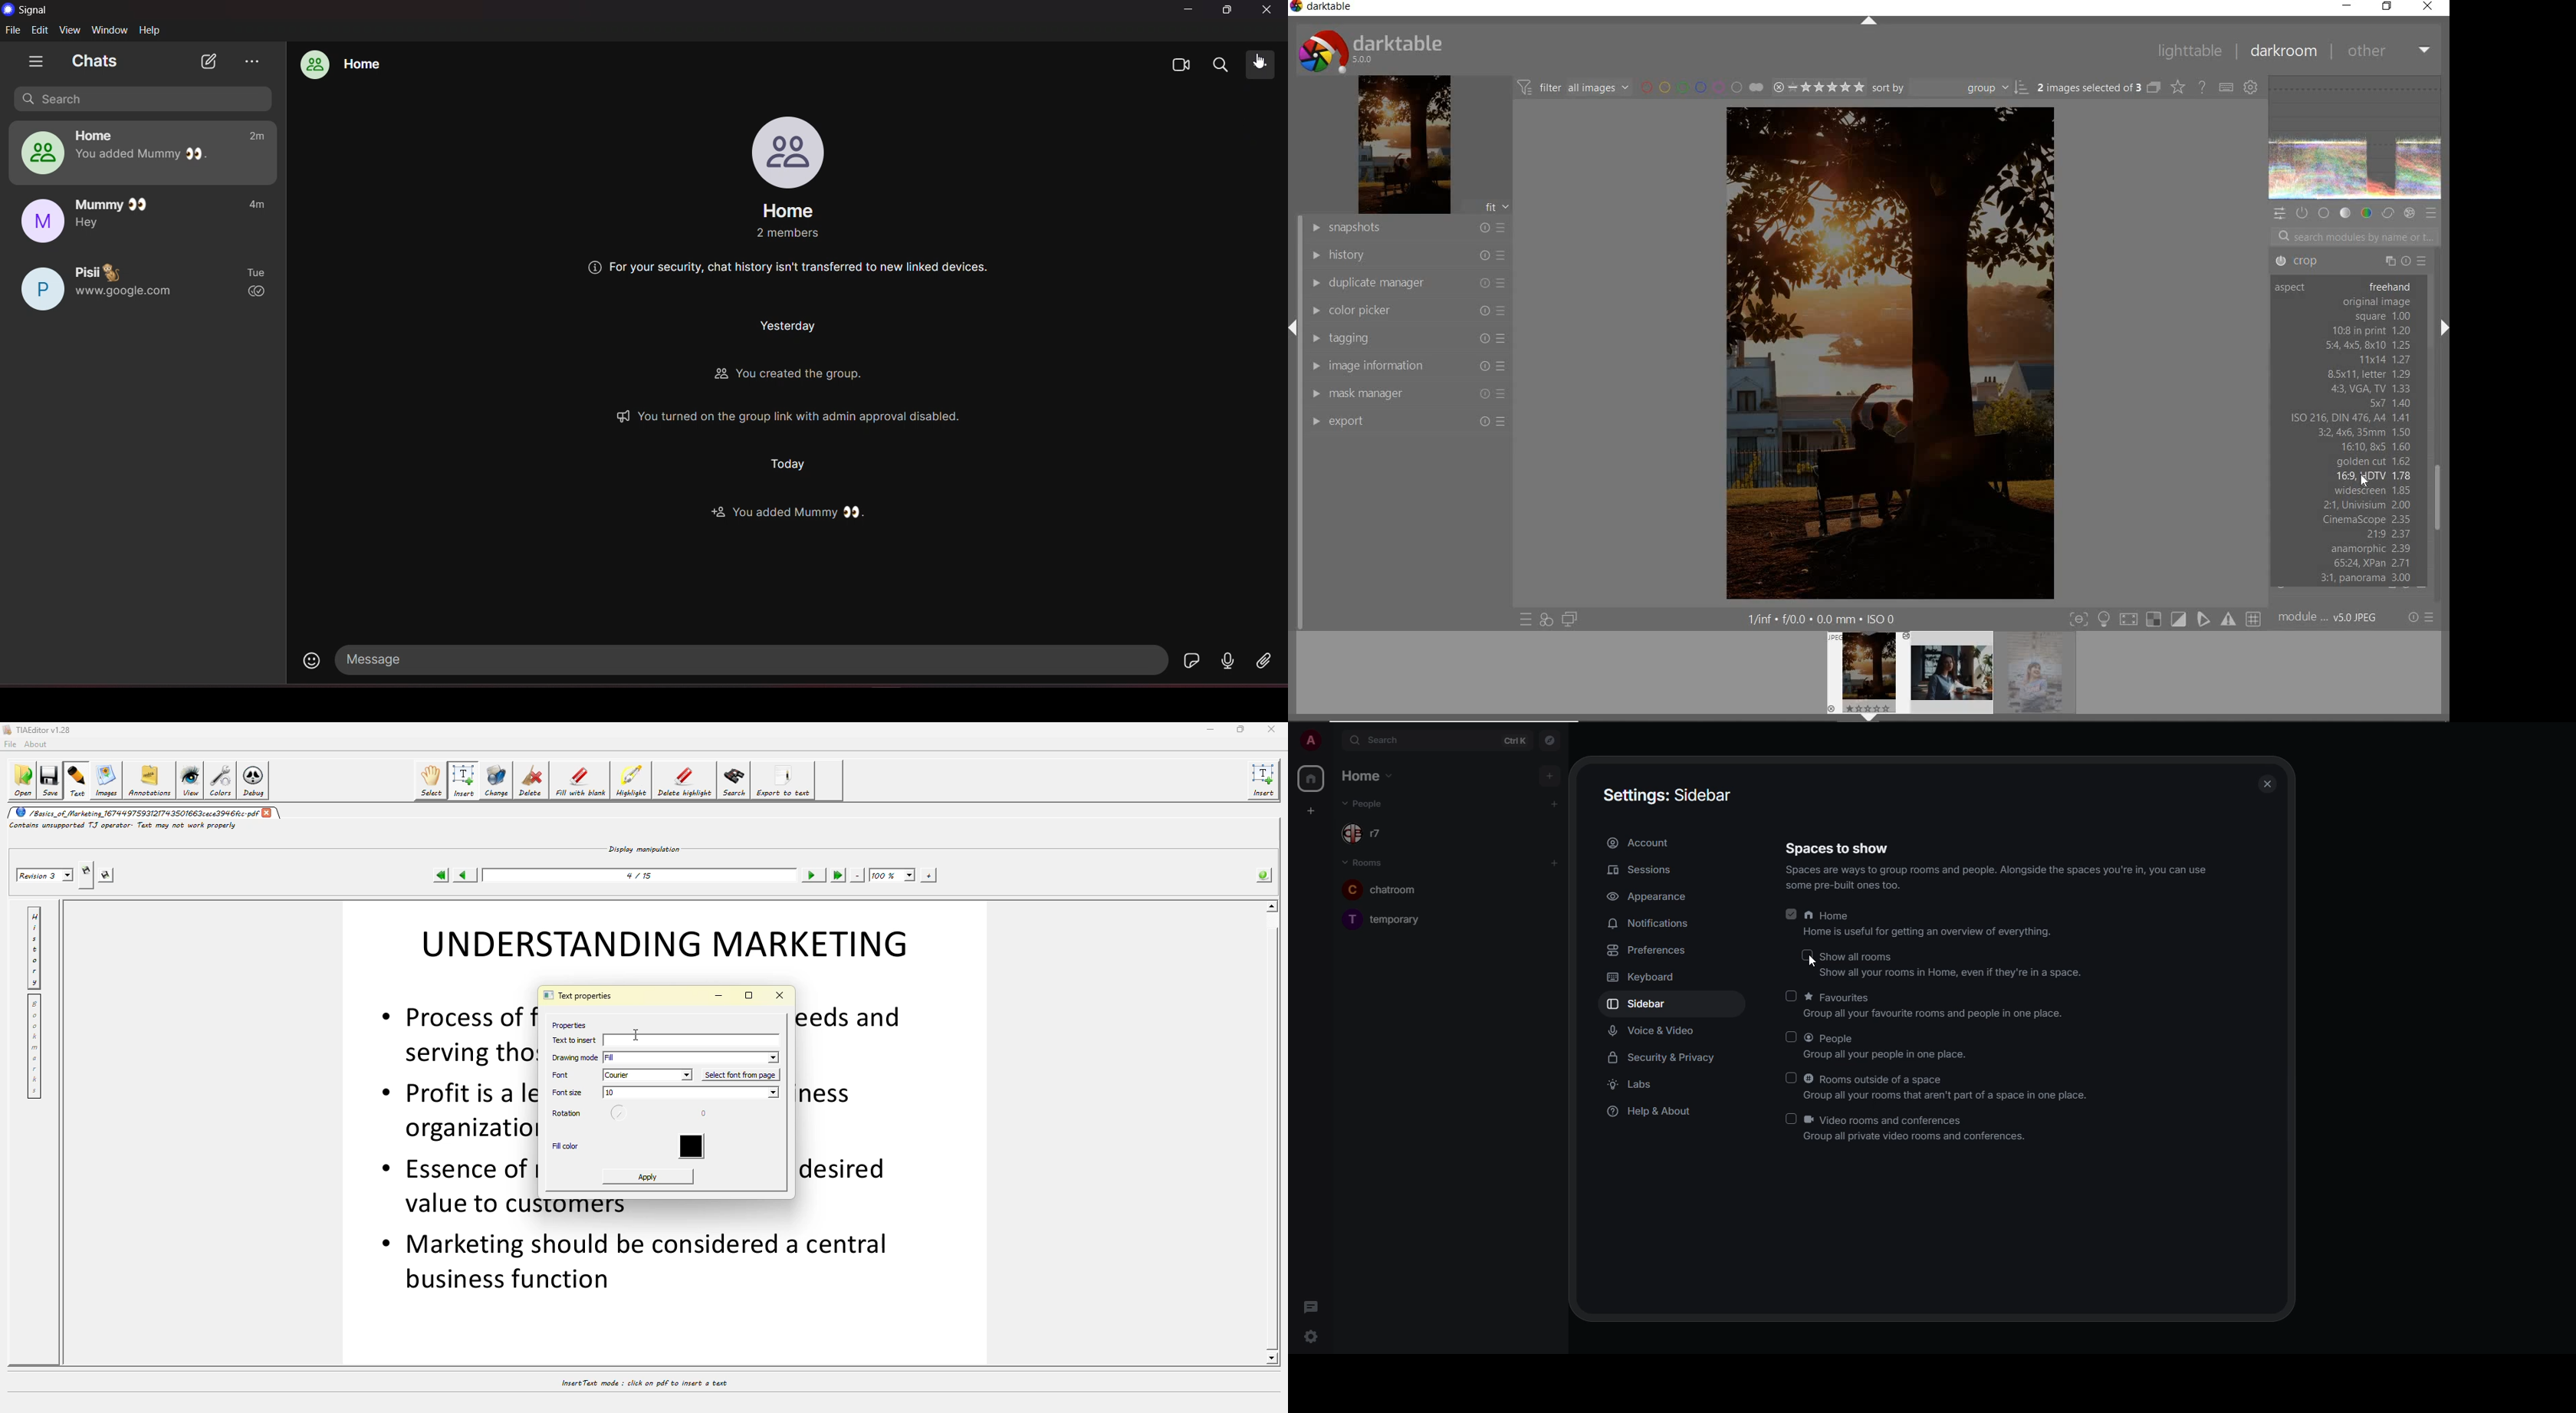  What do you see at coordinates (1556, 804) in the screenshot?
I see `add` at bounding box center [1556, 804].